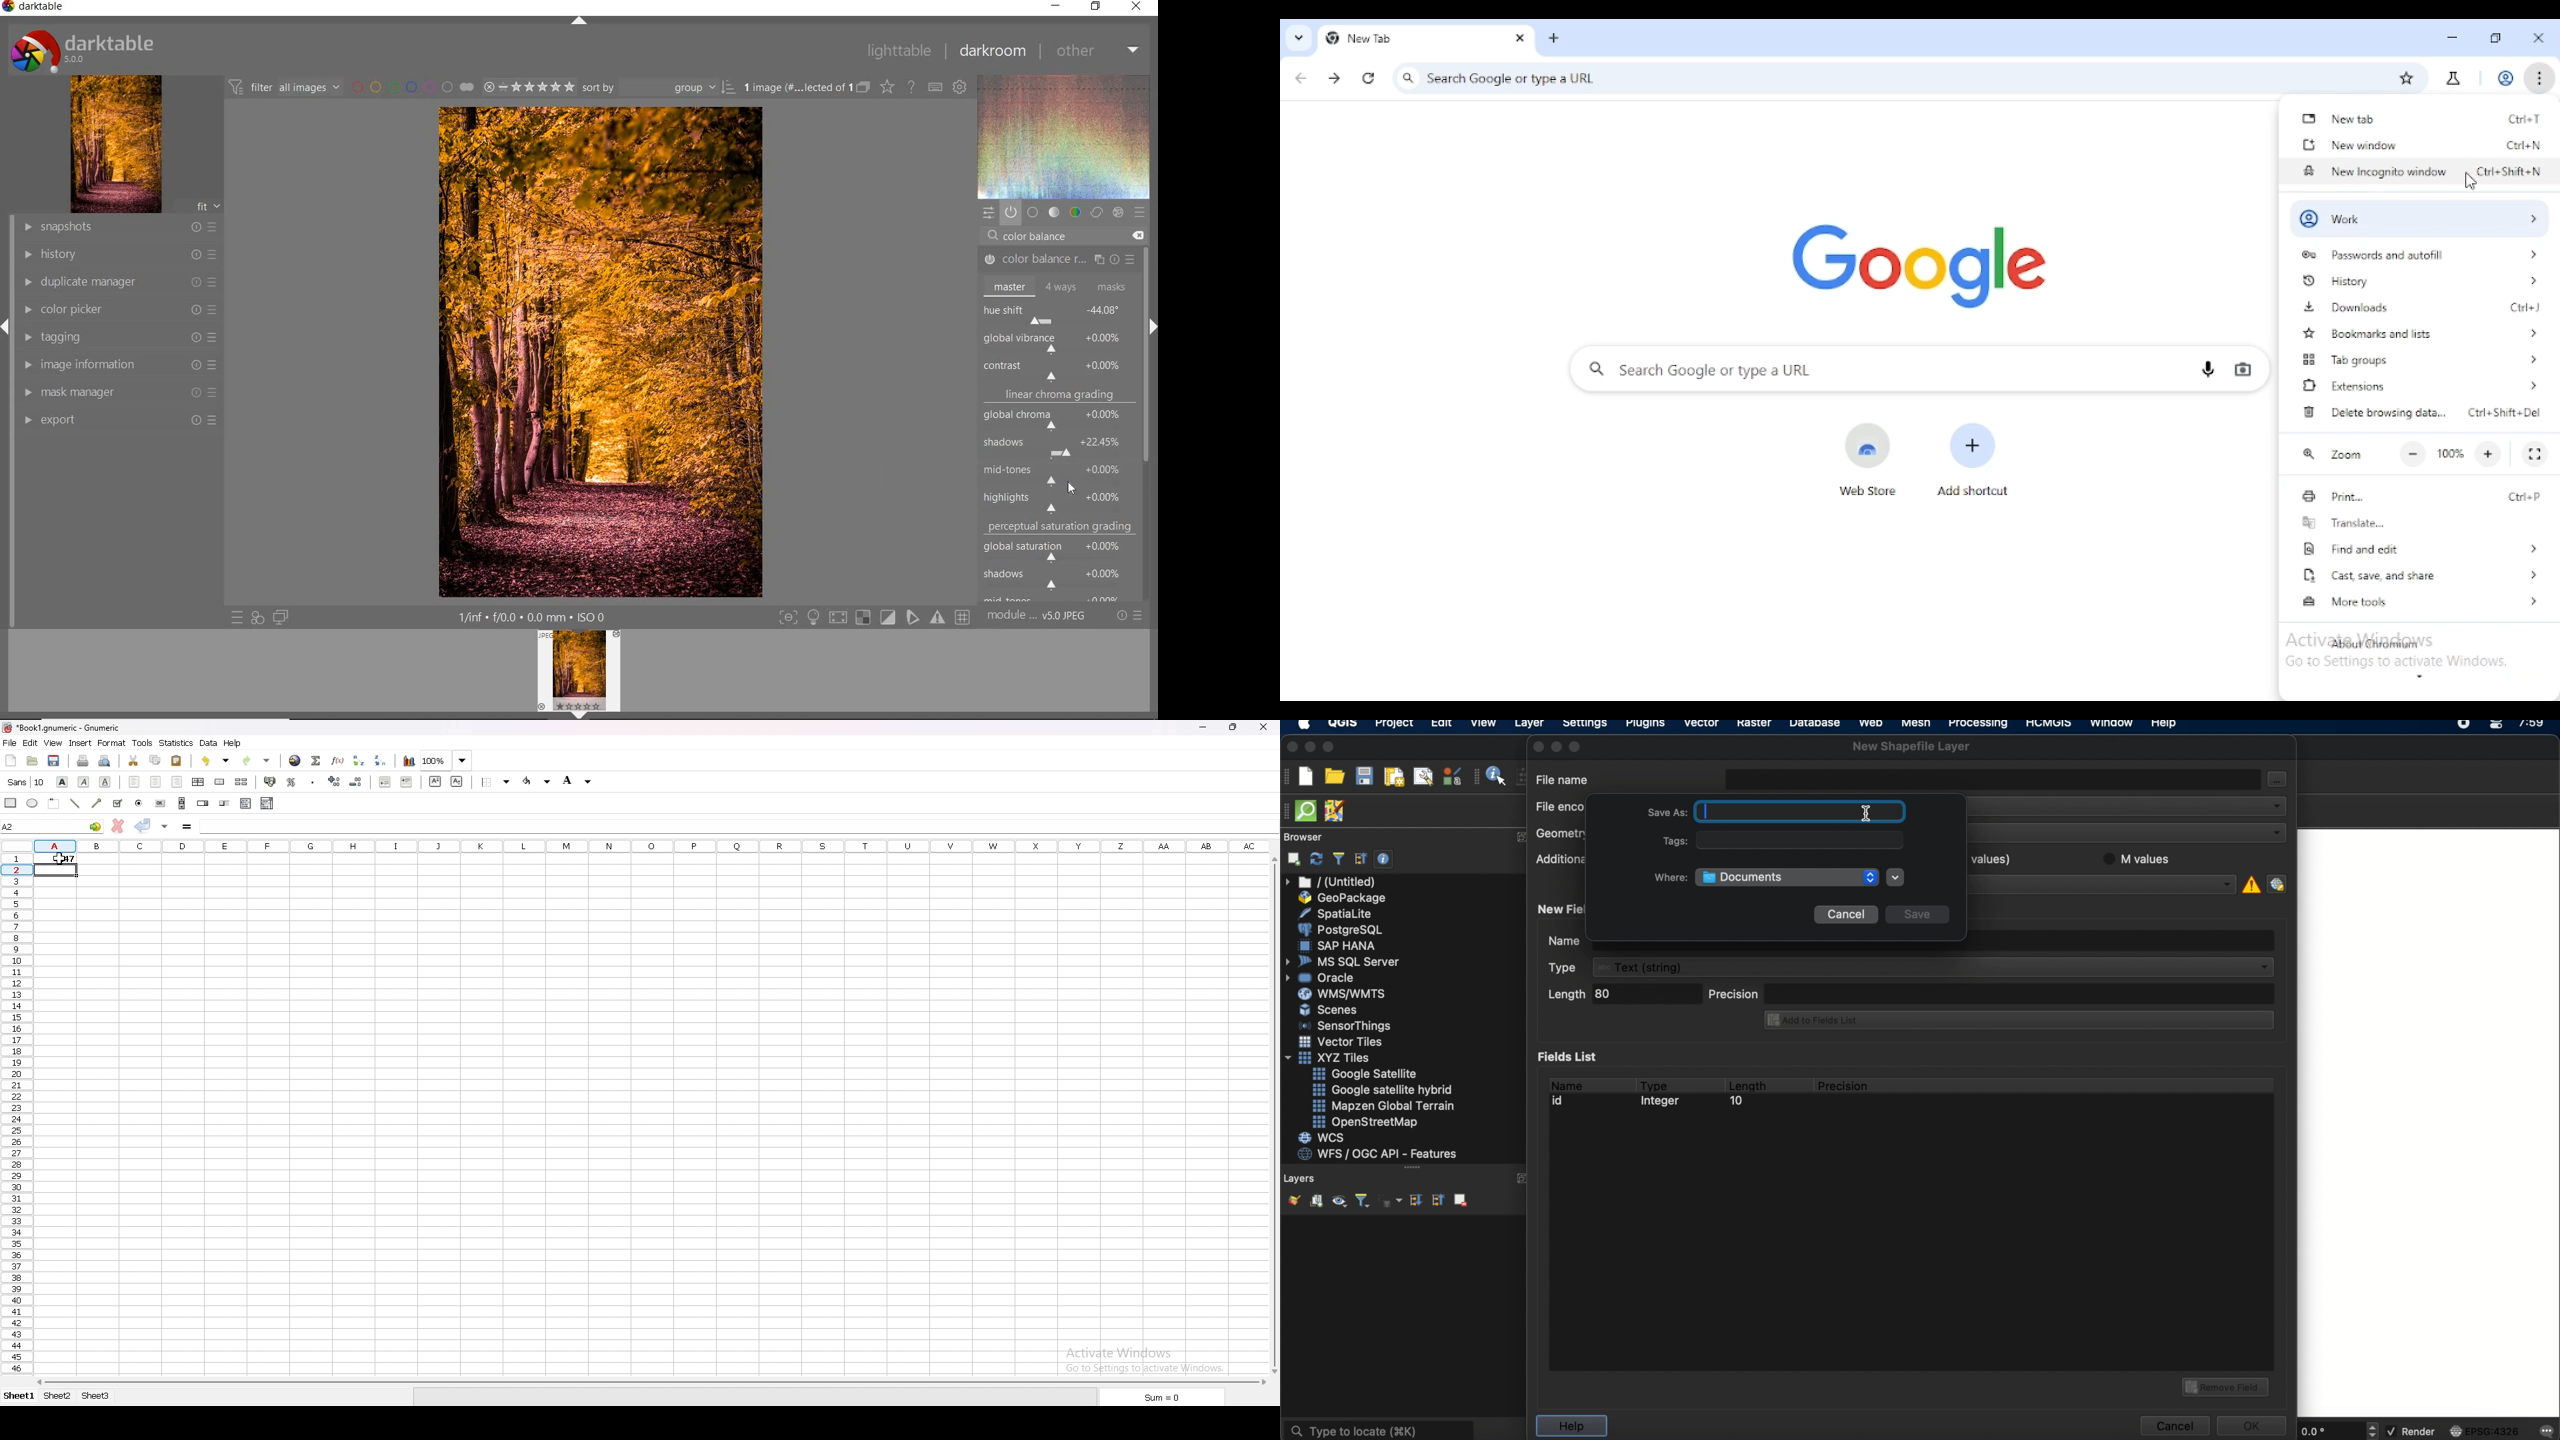 The width and height of the screenshot is (2576, 1456). I want to click on web, so click(1871, 725).